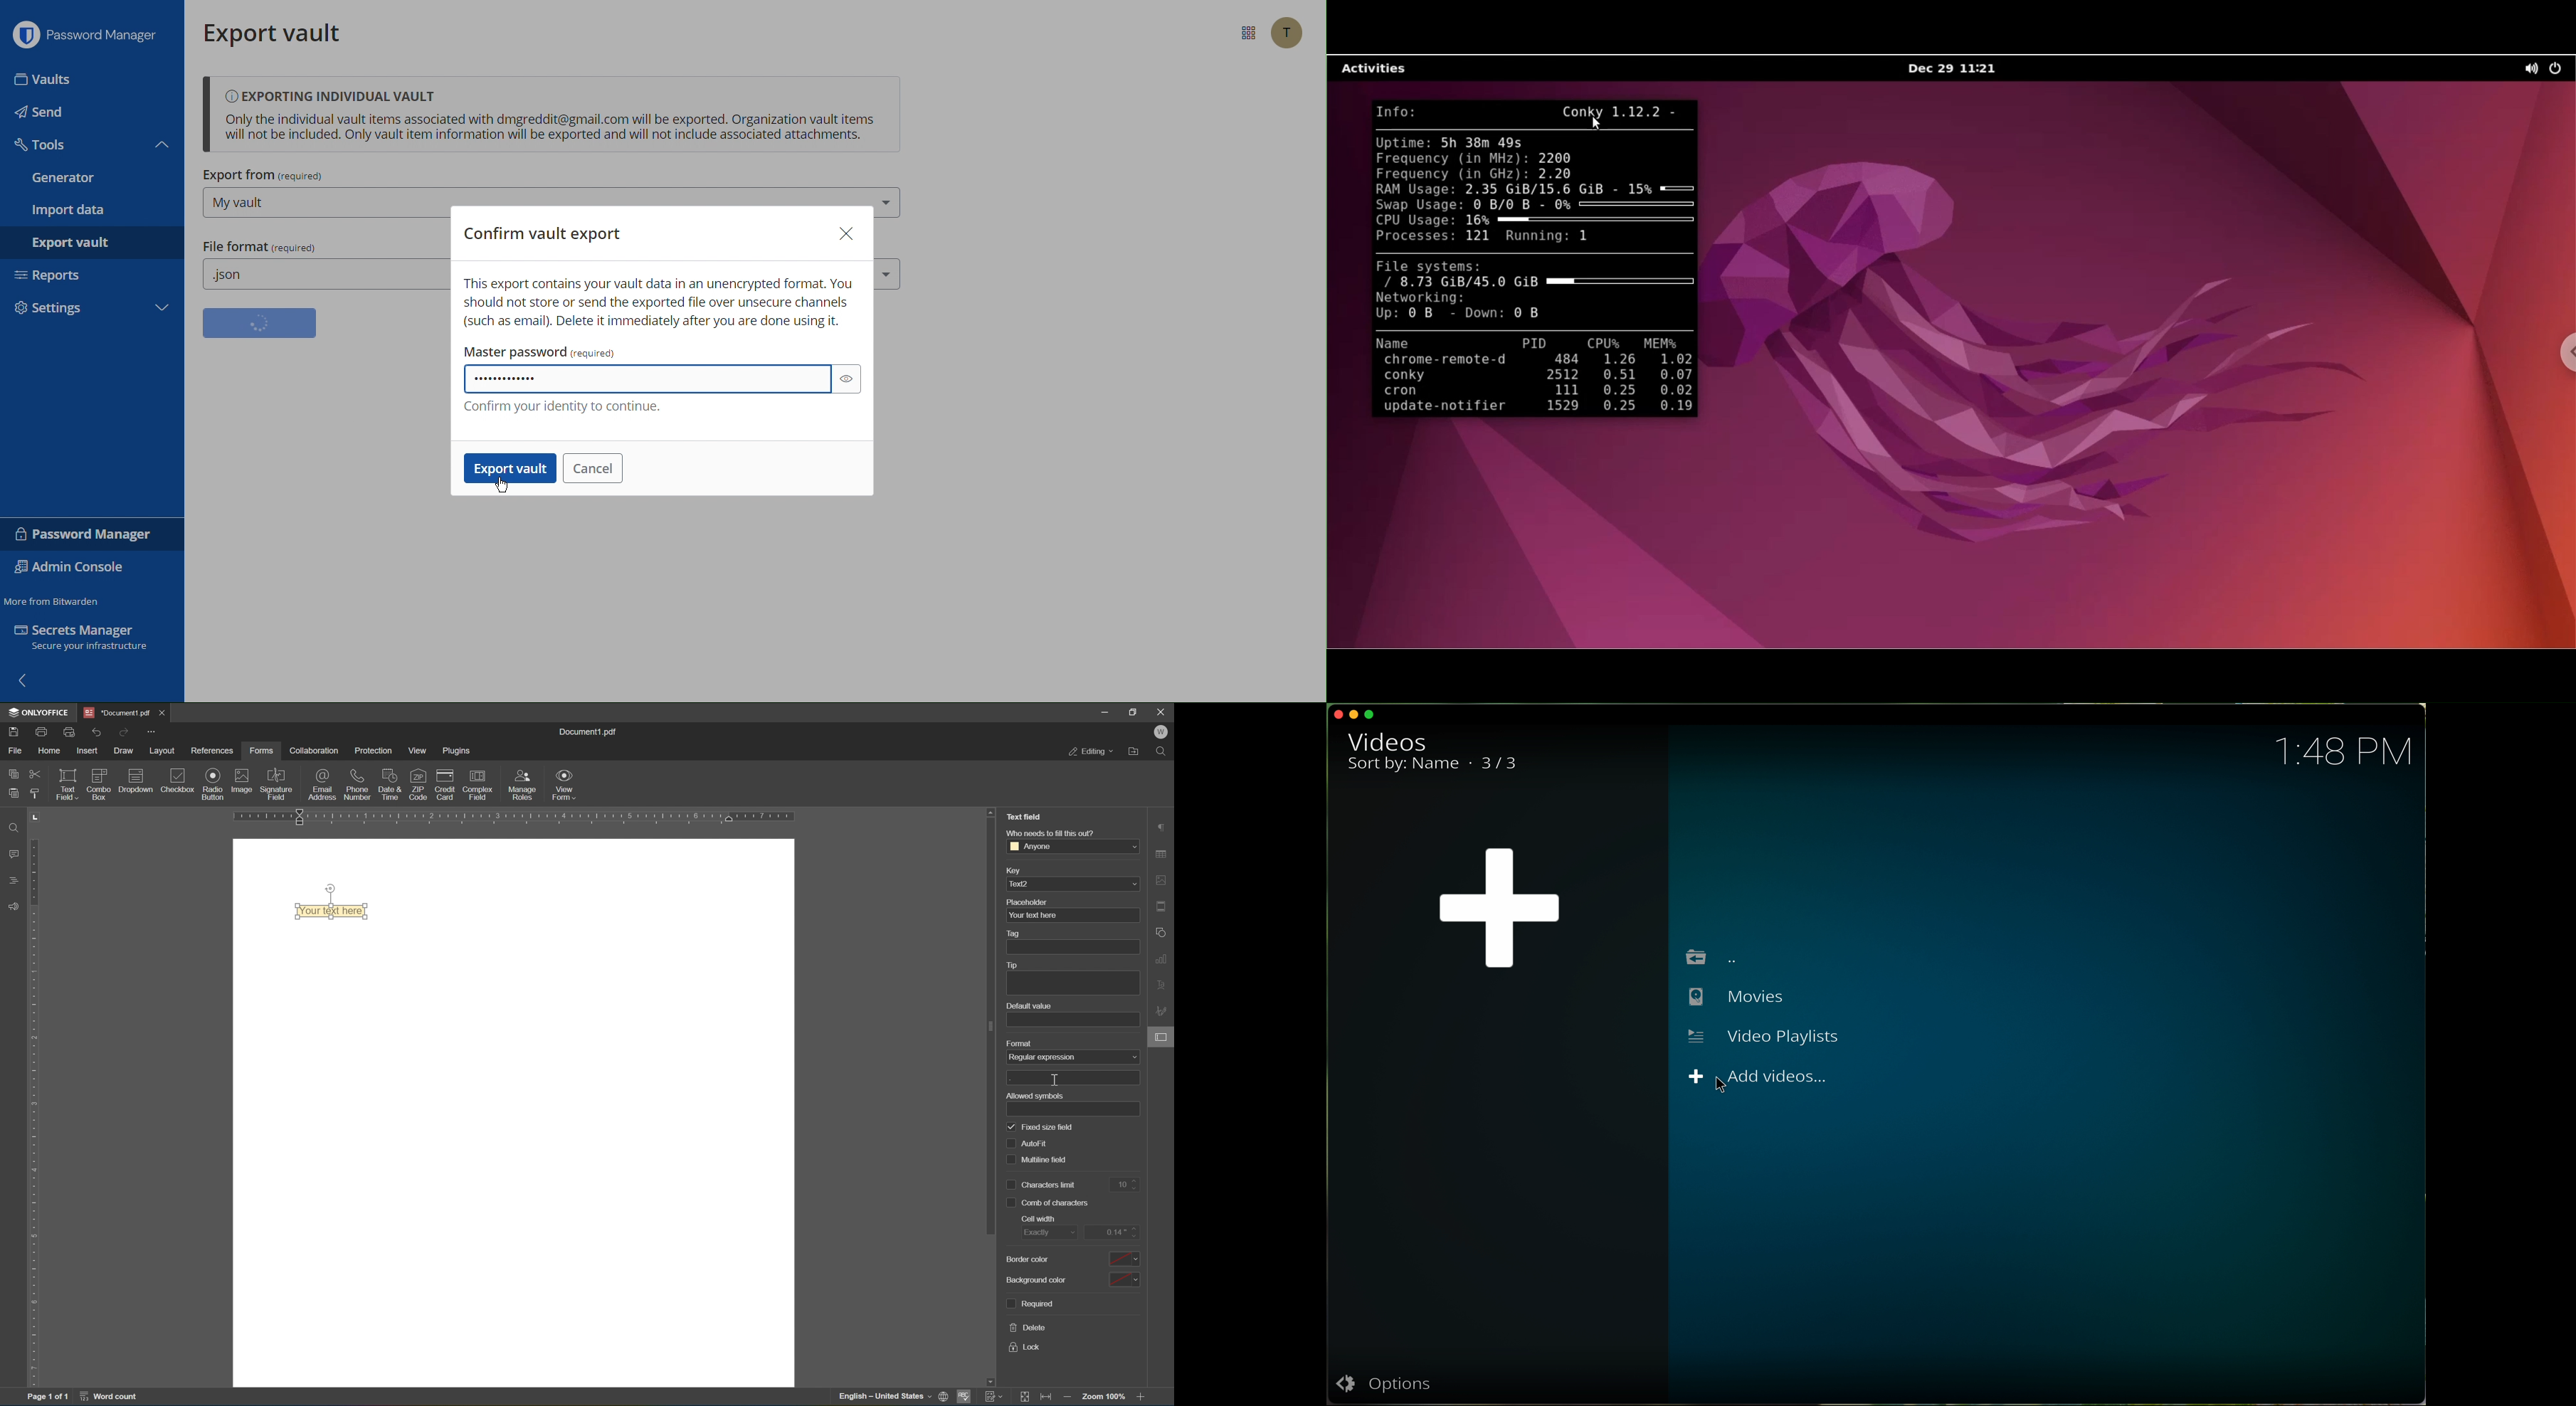 This screenshot has height=1428, width=2576. What do you see at coordinates (1164, 710) in the screenshot?
I see `close` at bounding box center [1164, 710].